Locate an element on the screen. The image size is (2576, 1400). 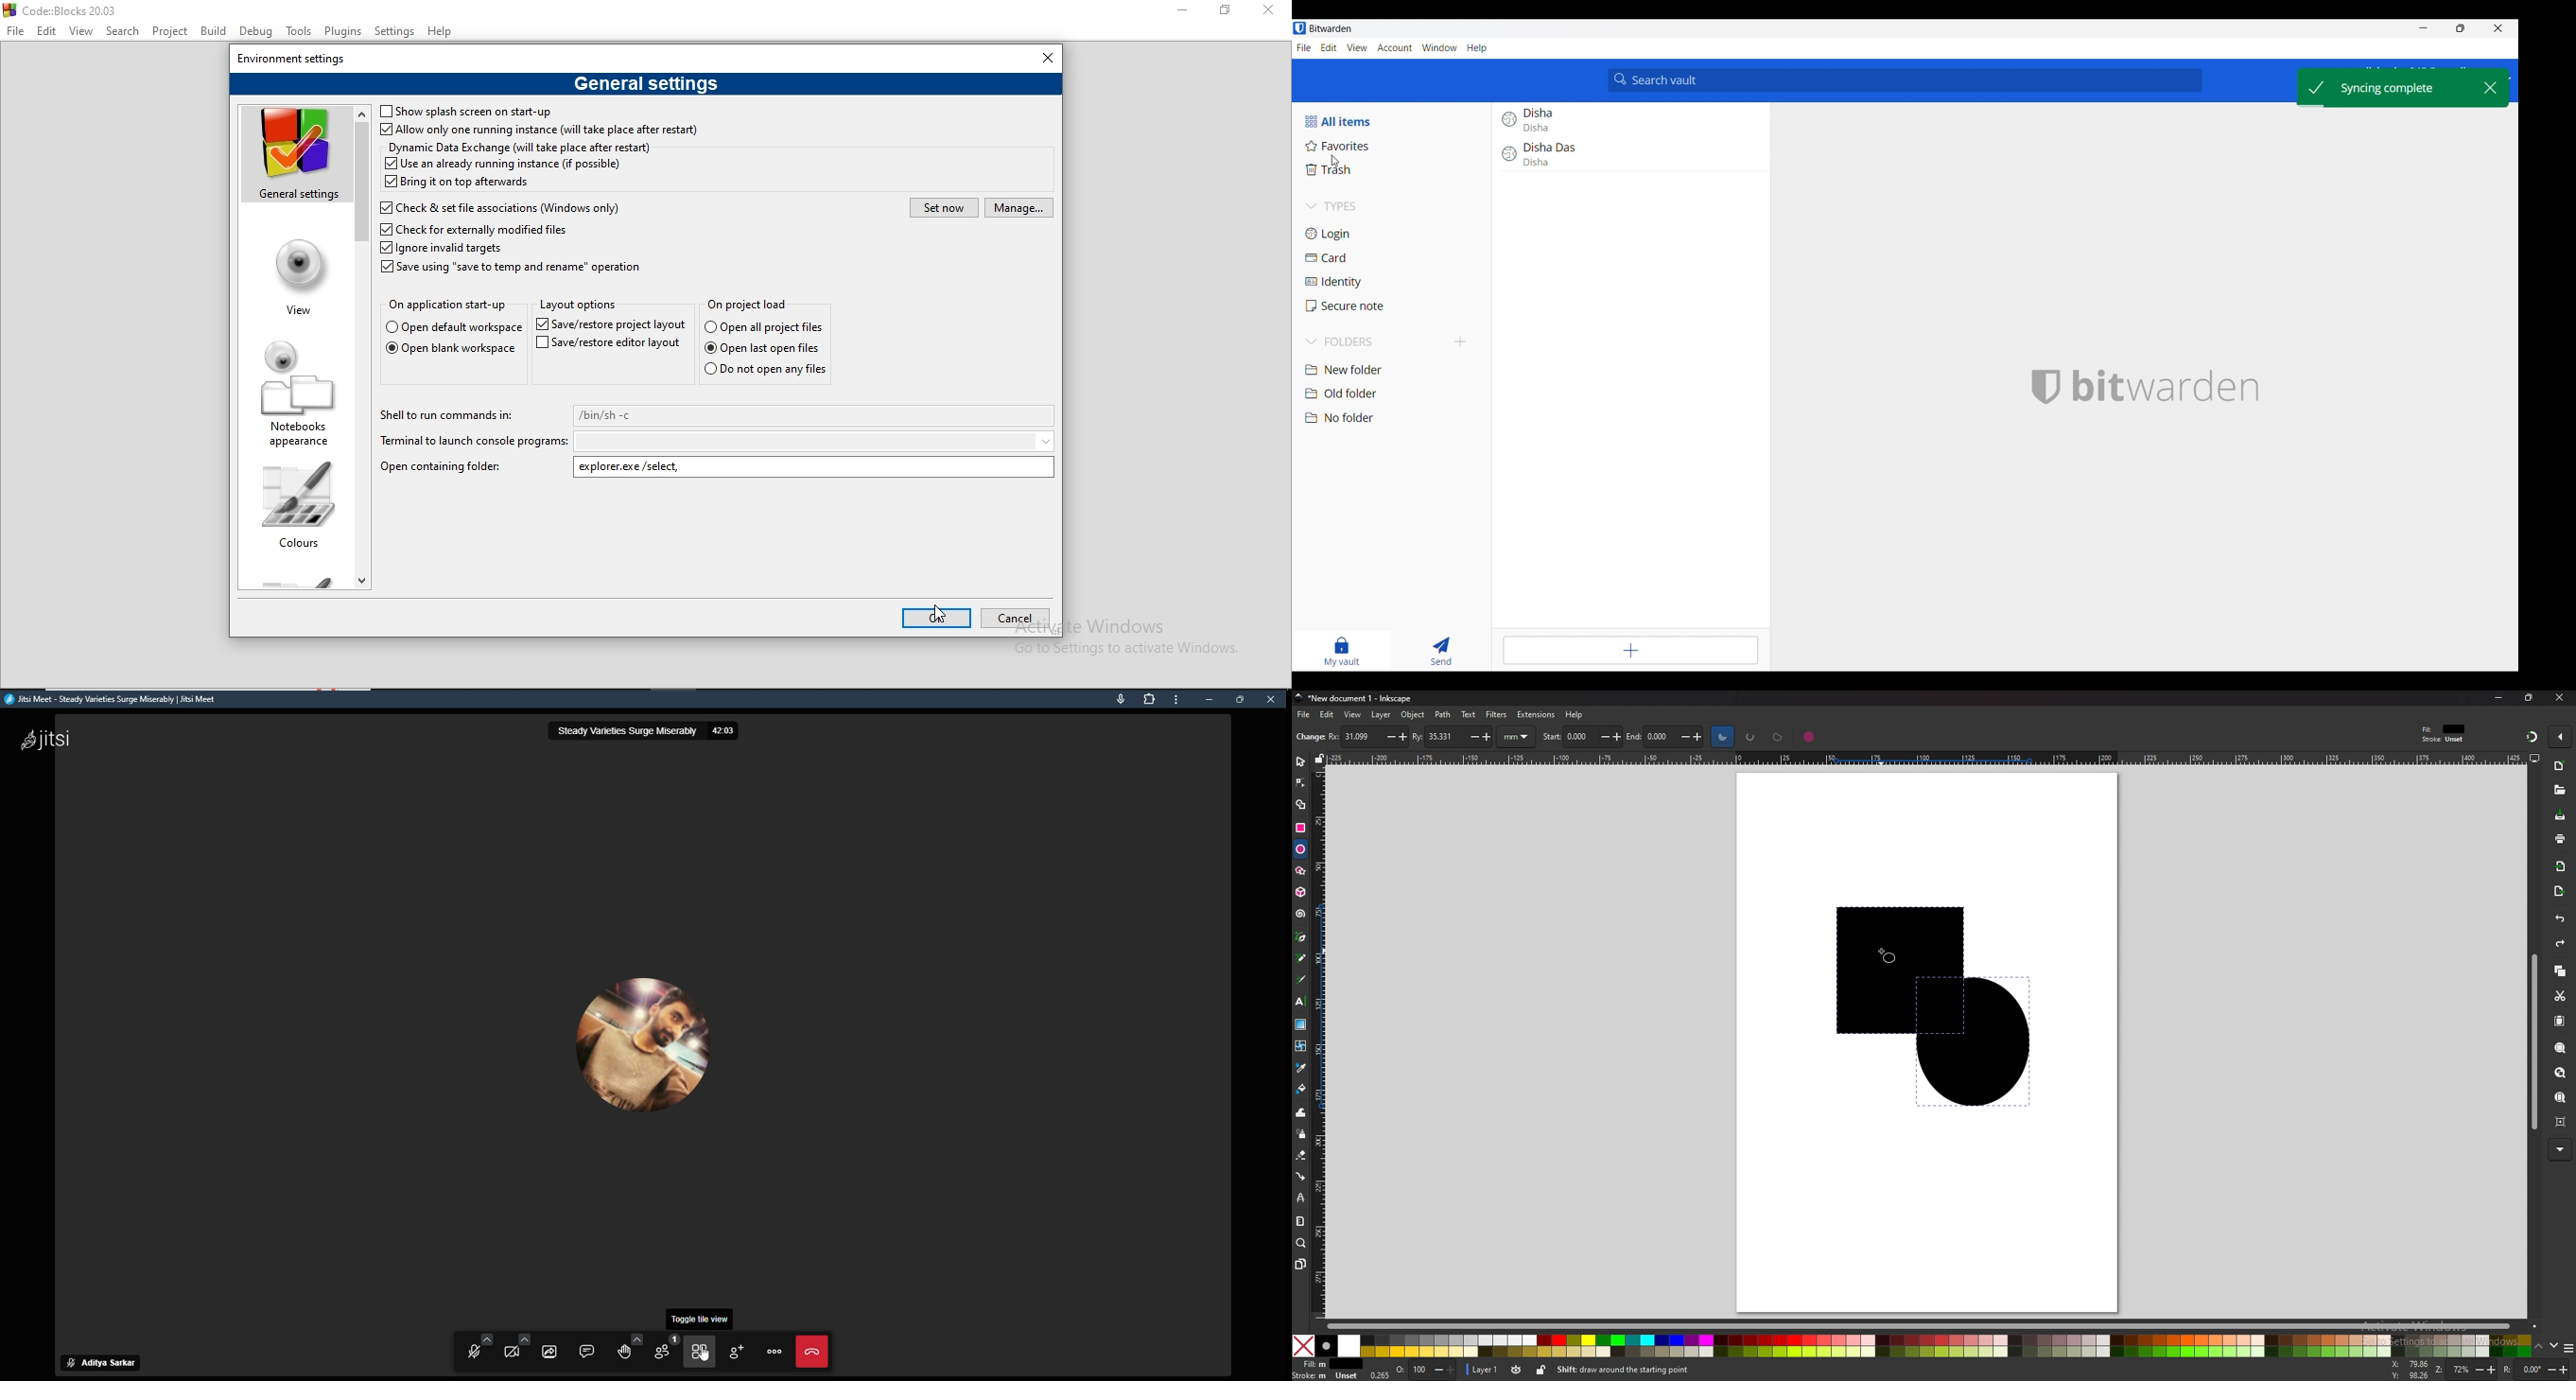
Open default workspace is located at coordinates (455, 328).